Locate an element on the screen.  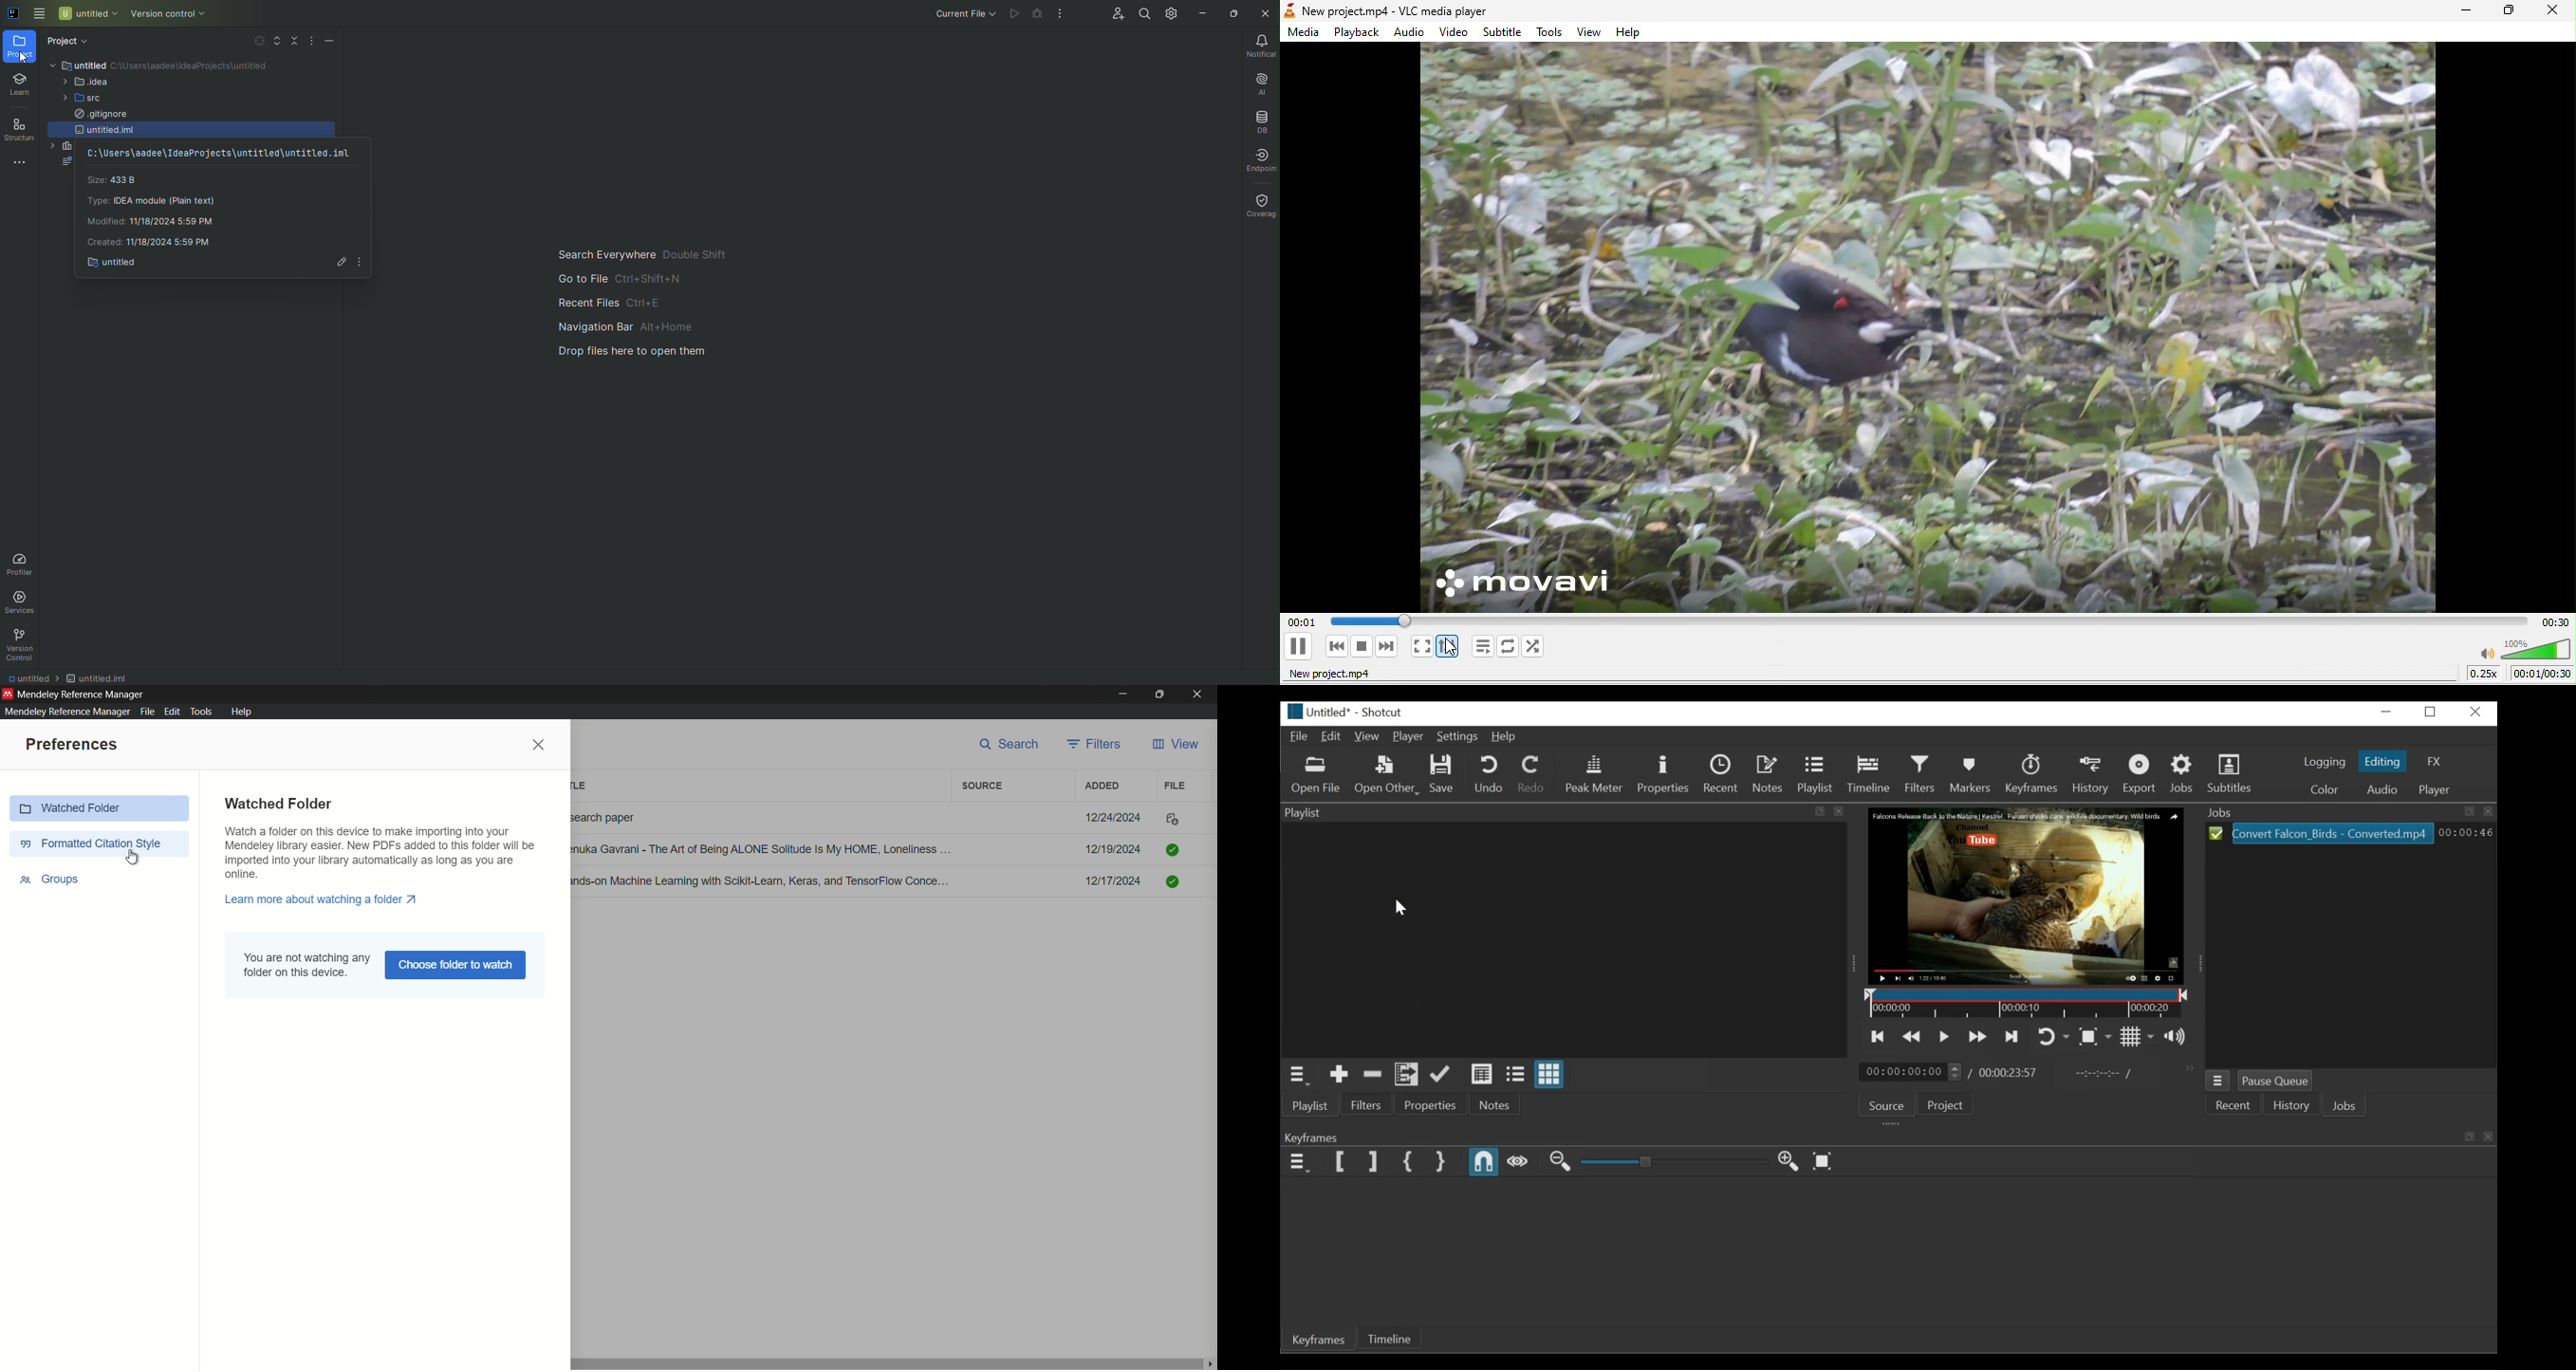
Jobs is located at coordinates (2347, 812).